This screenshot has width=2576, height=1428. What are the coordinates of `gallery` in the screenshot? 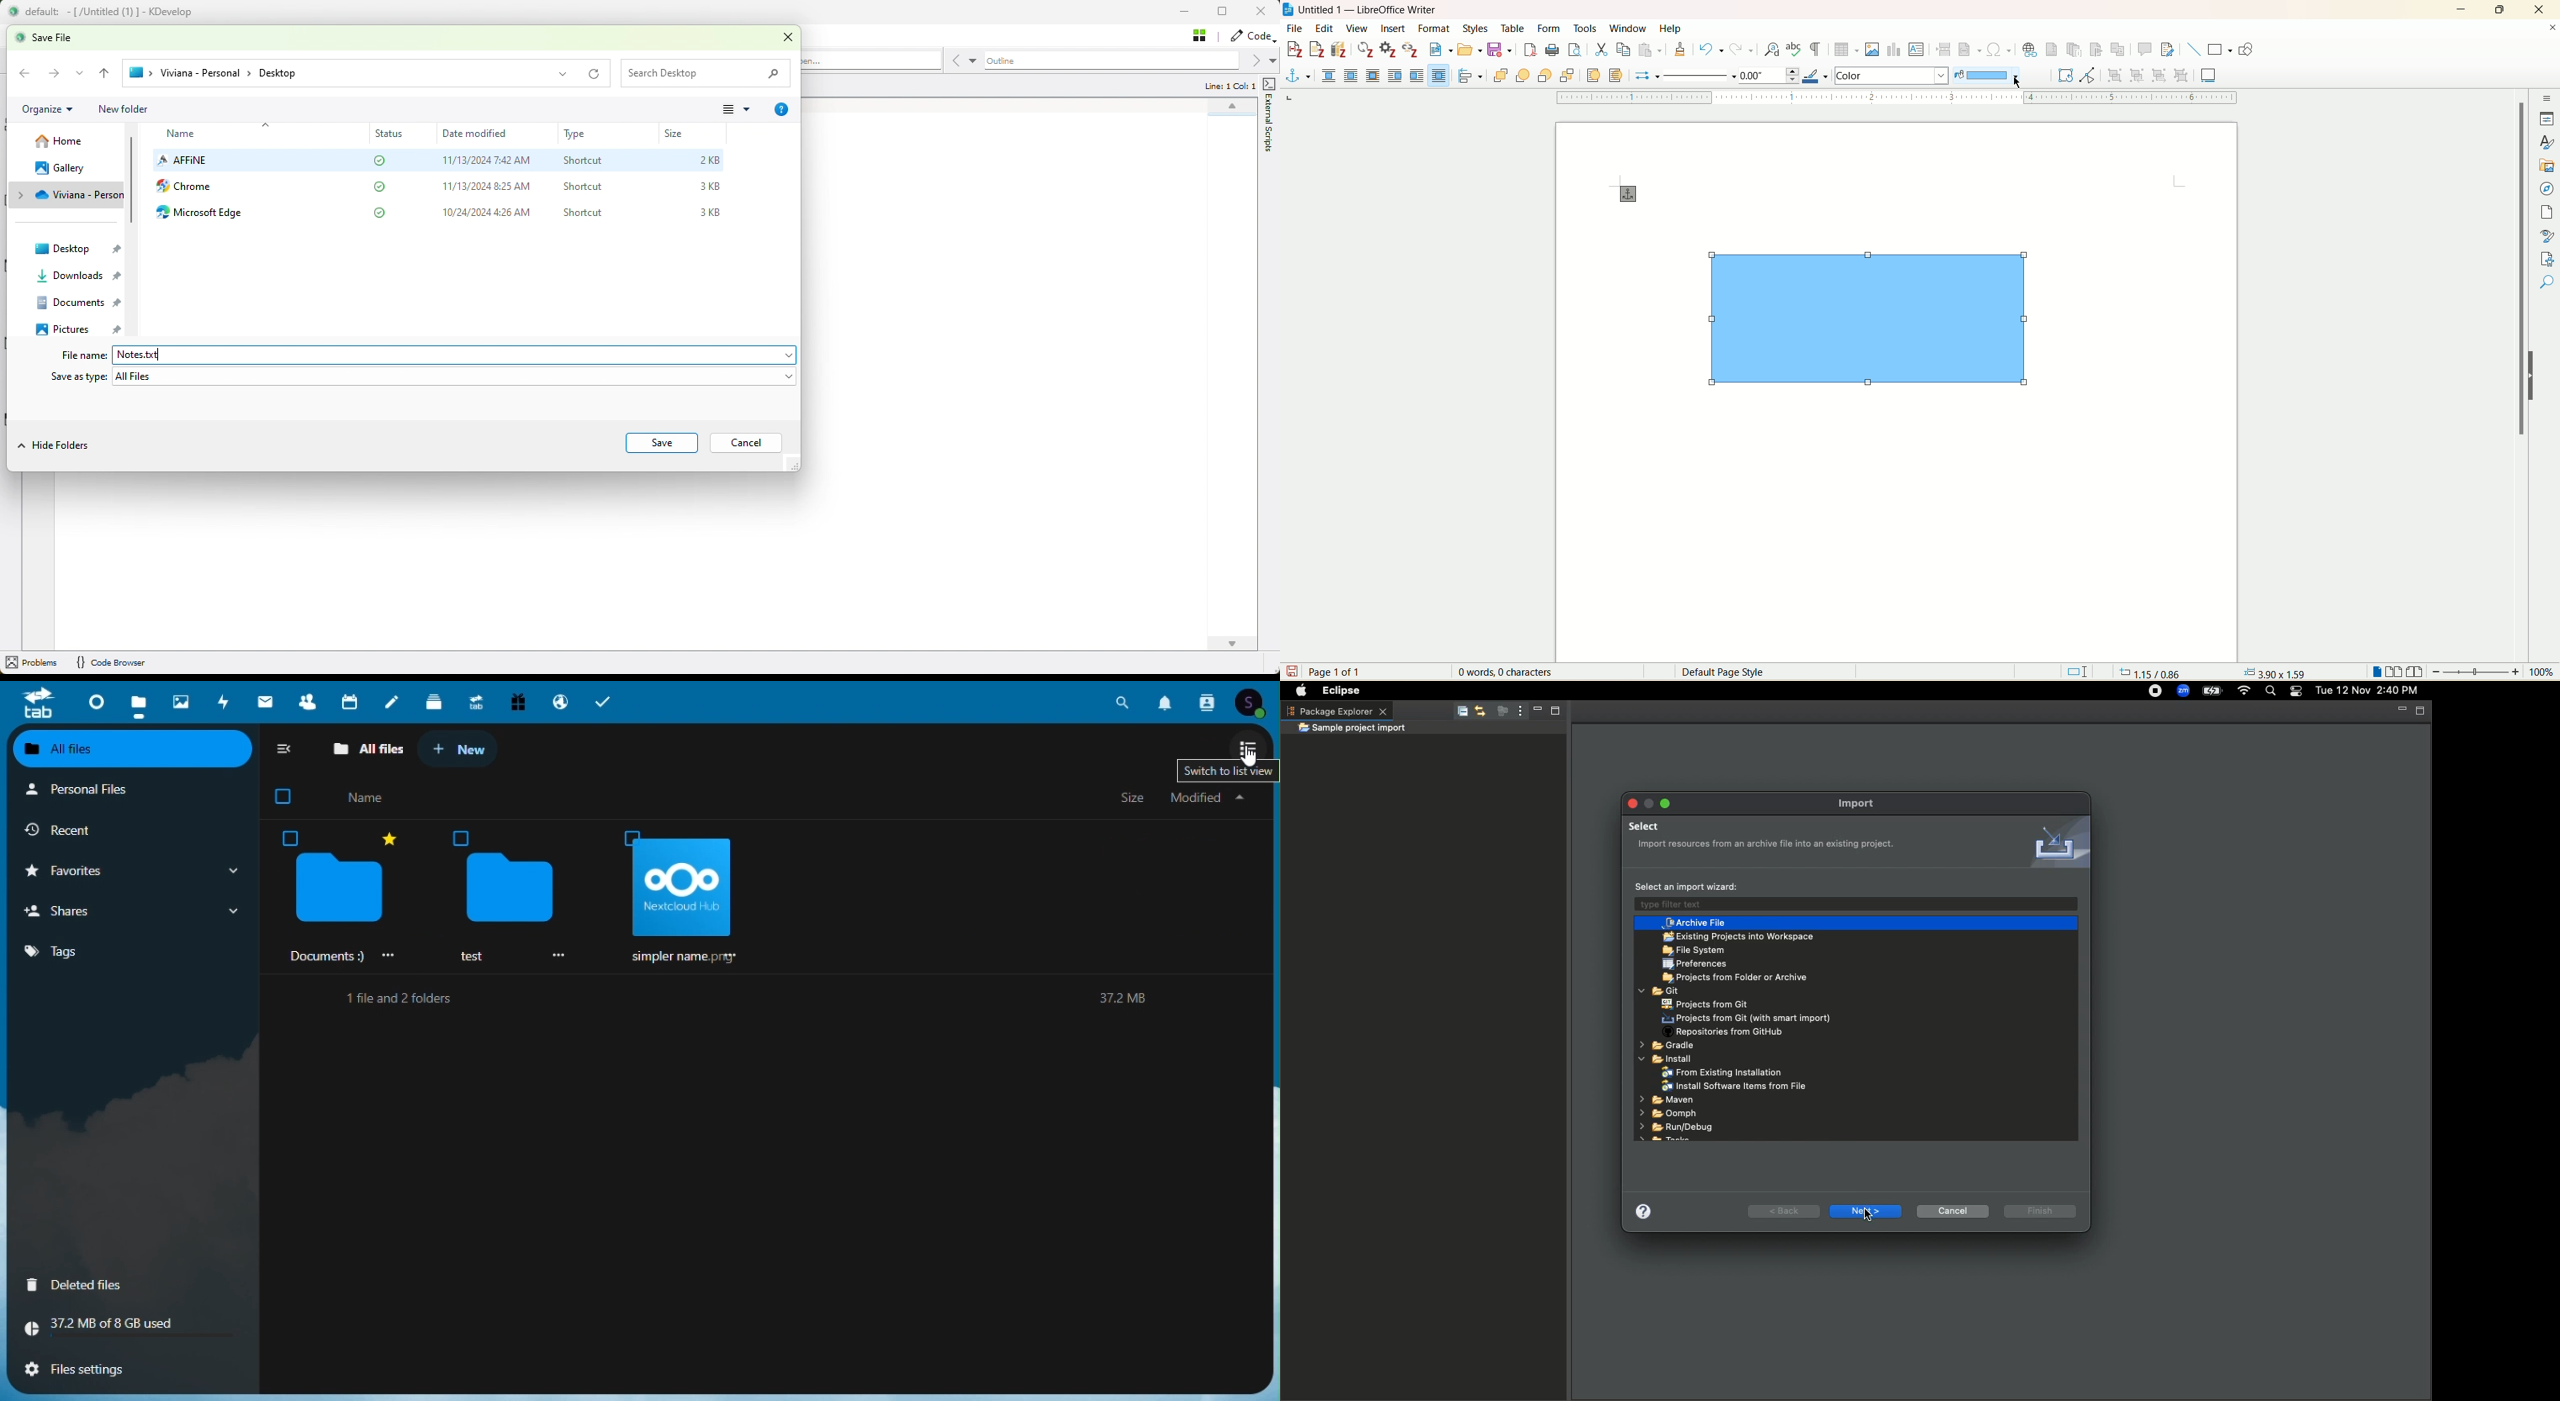 It's located at (2546, 167).